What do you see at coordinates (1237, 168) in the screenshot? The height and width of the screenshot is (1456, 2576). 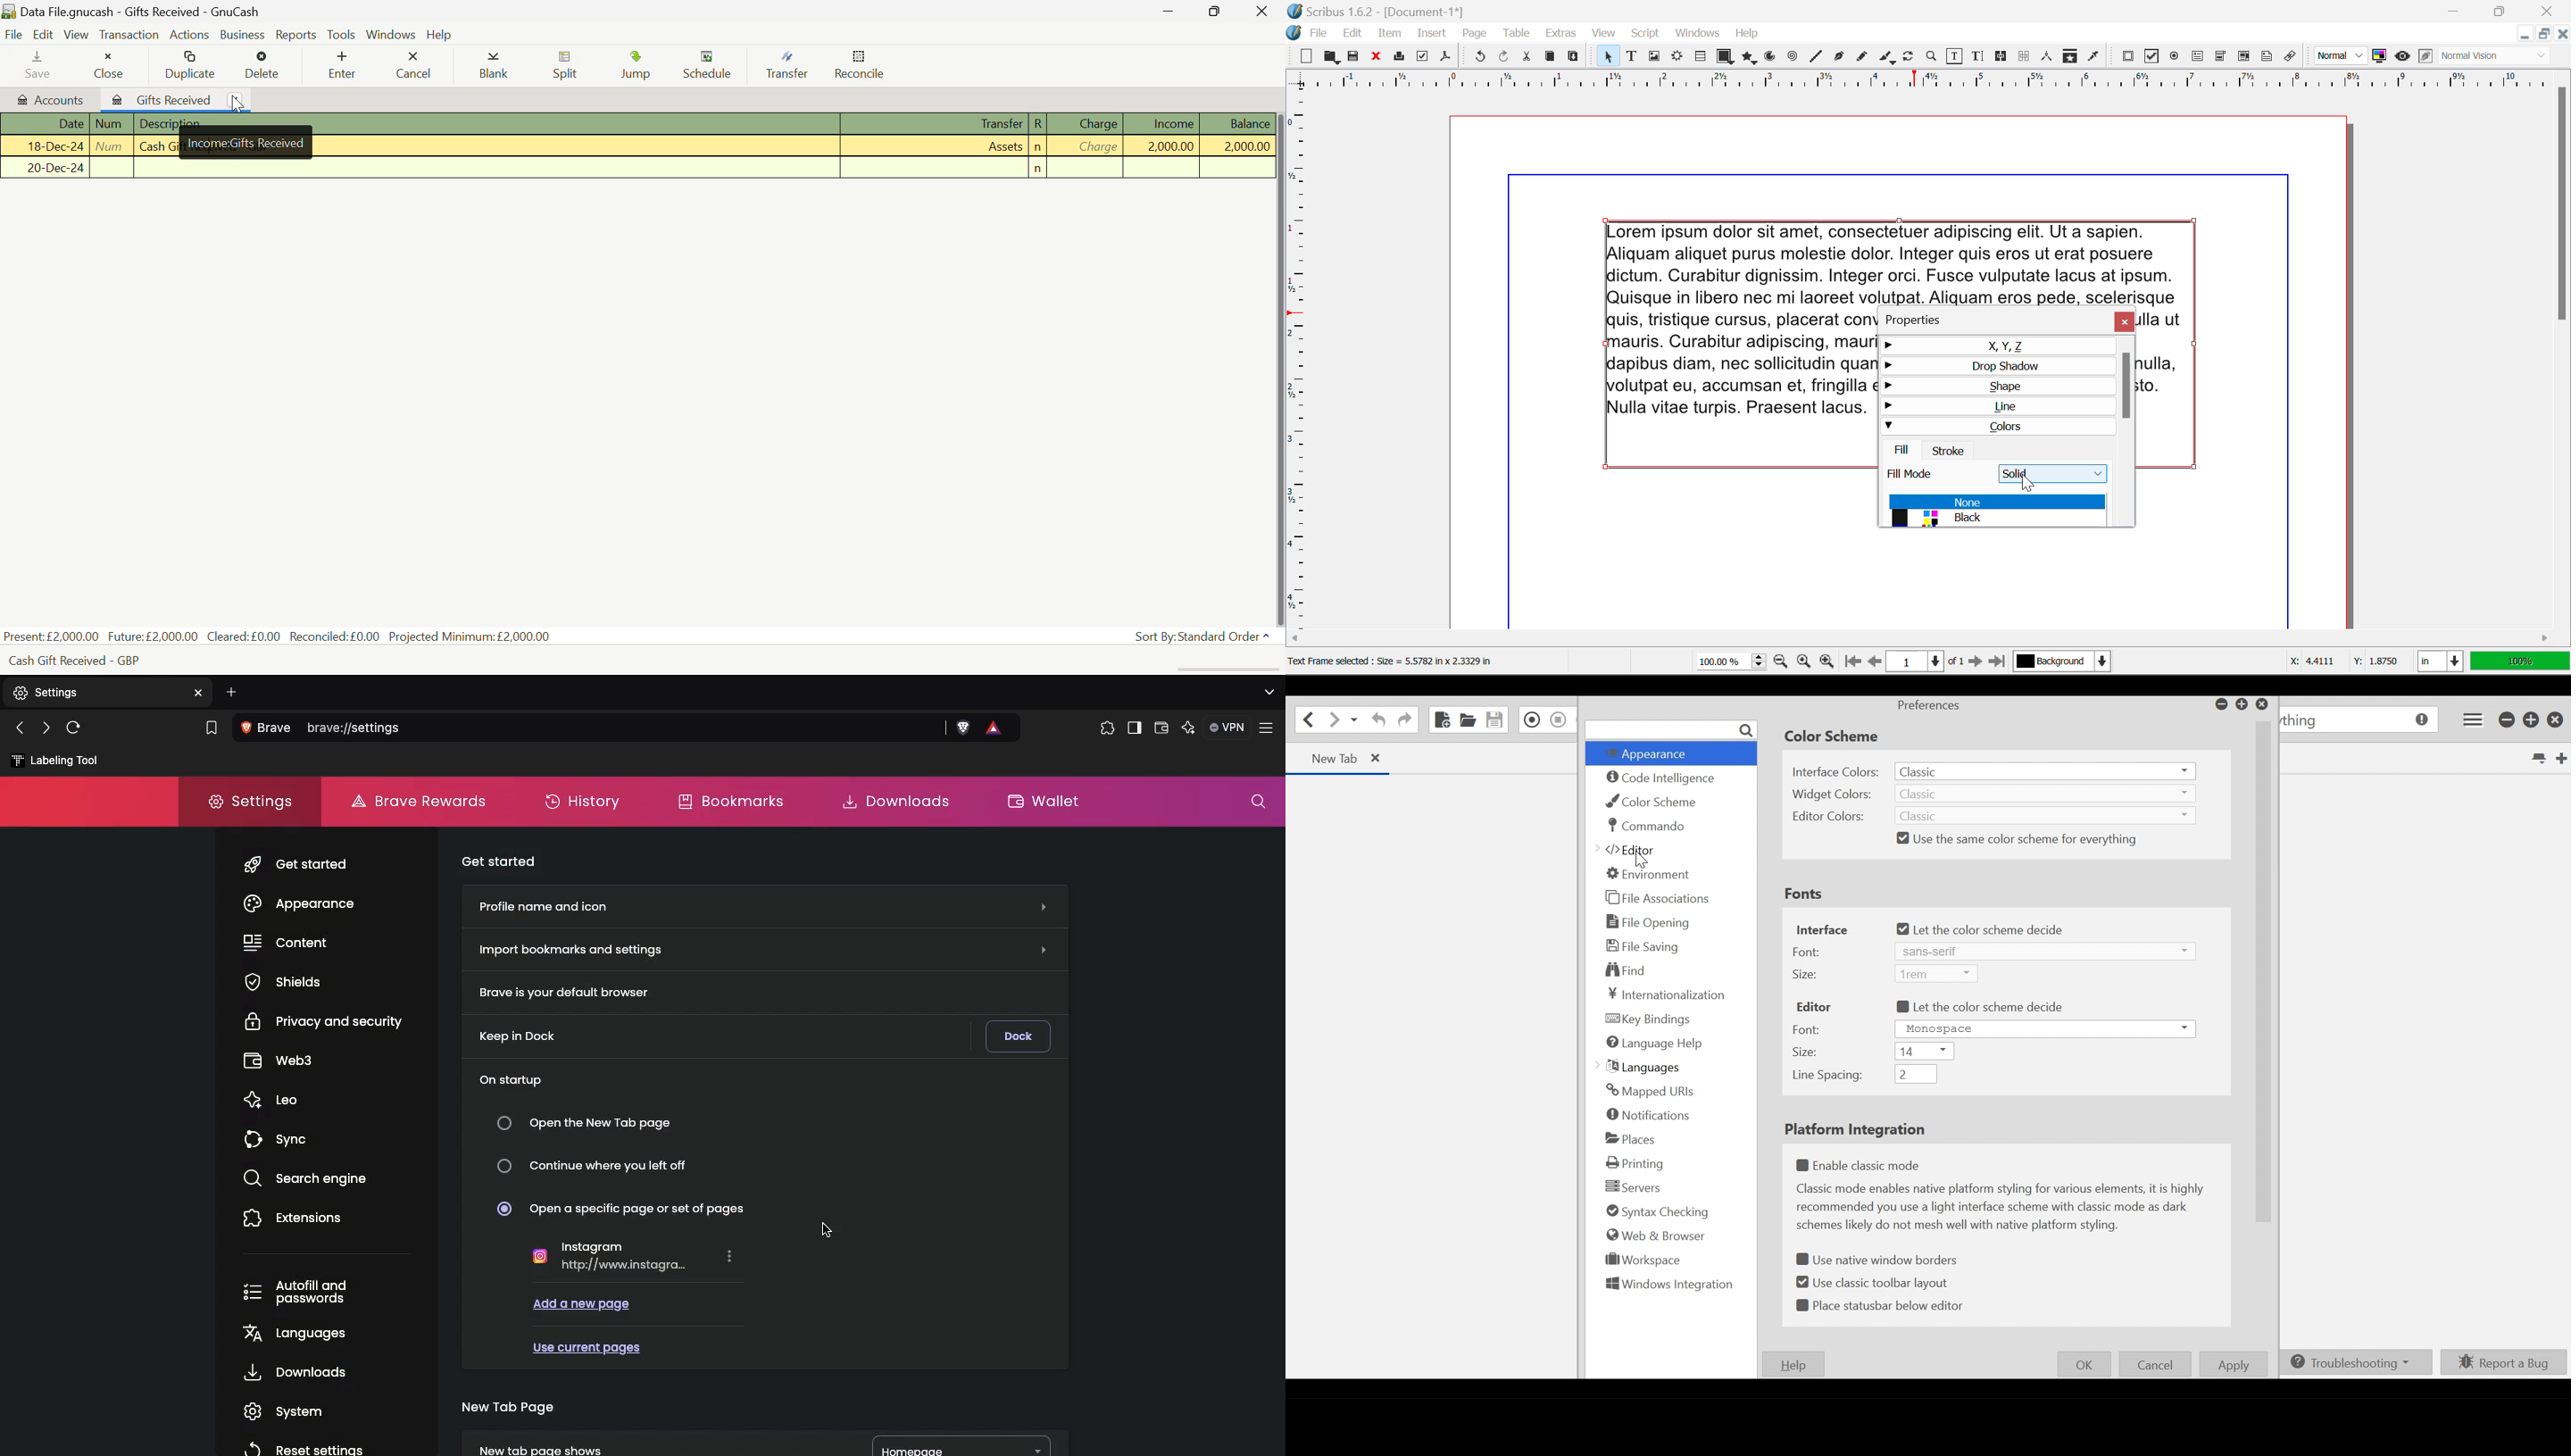 I see `Balance` at bounding box center [1237, 168].